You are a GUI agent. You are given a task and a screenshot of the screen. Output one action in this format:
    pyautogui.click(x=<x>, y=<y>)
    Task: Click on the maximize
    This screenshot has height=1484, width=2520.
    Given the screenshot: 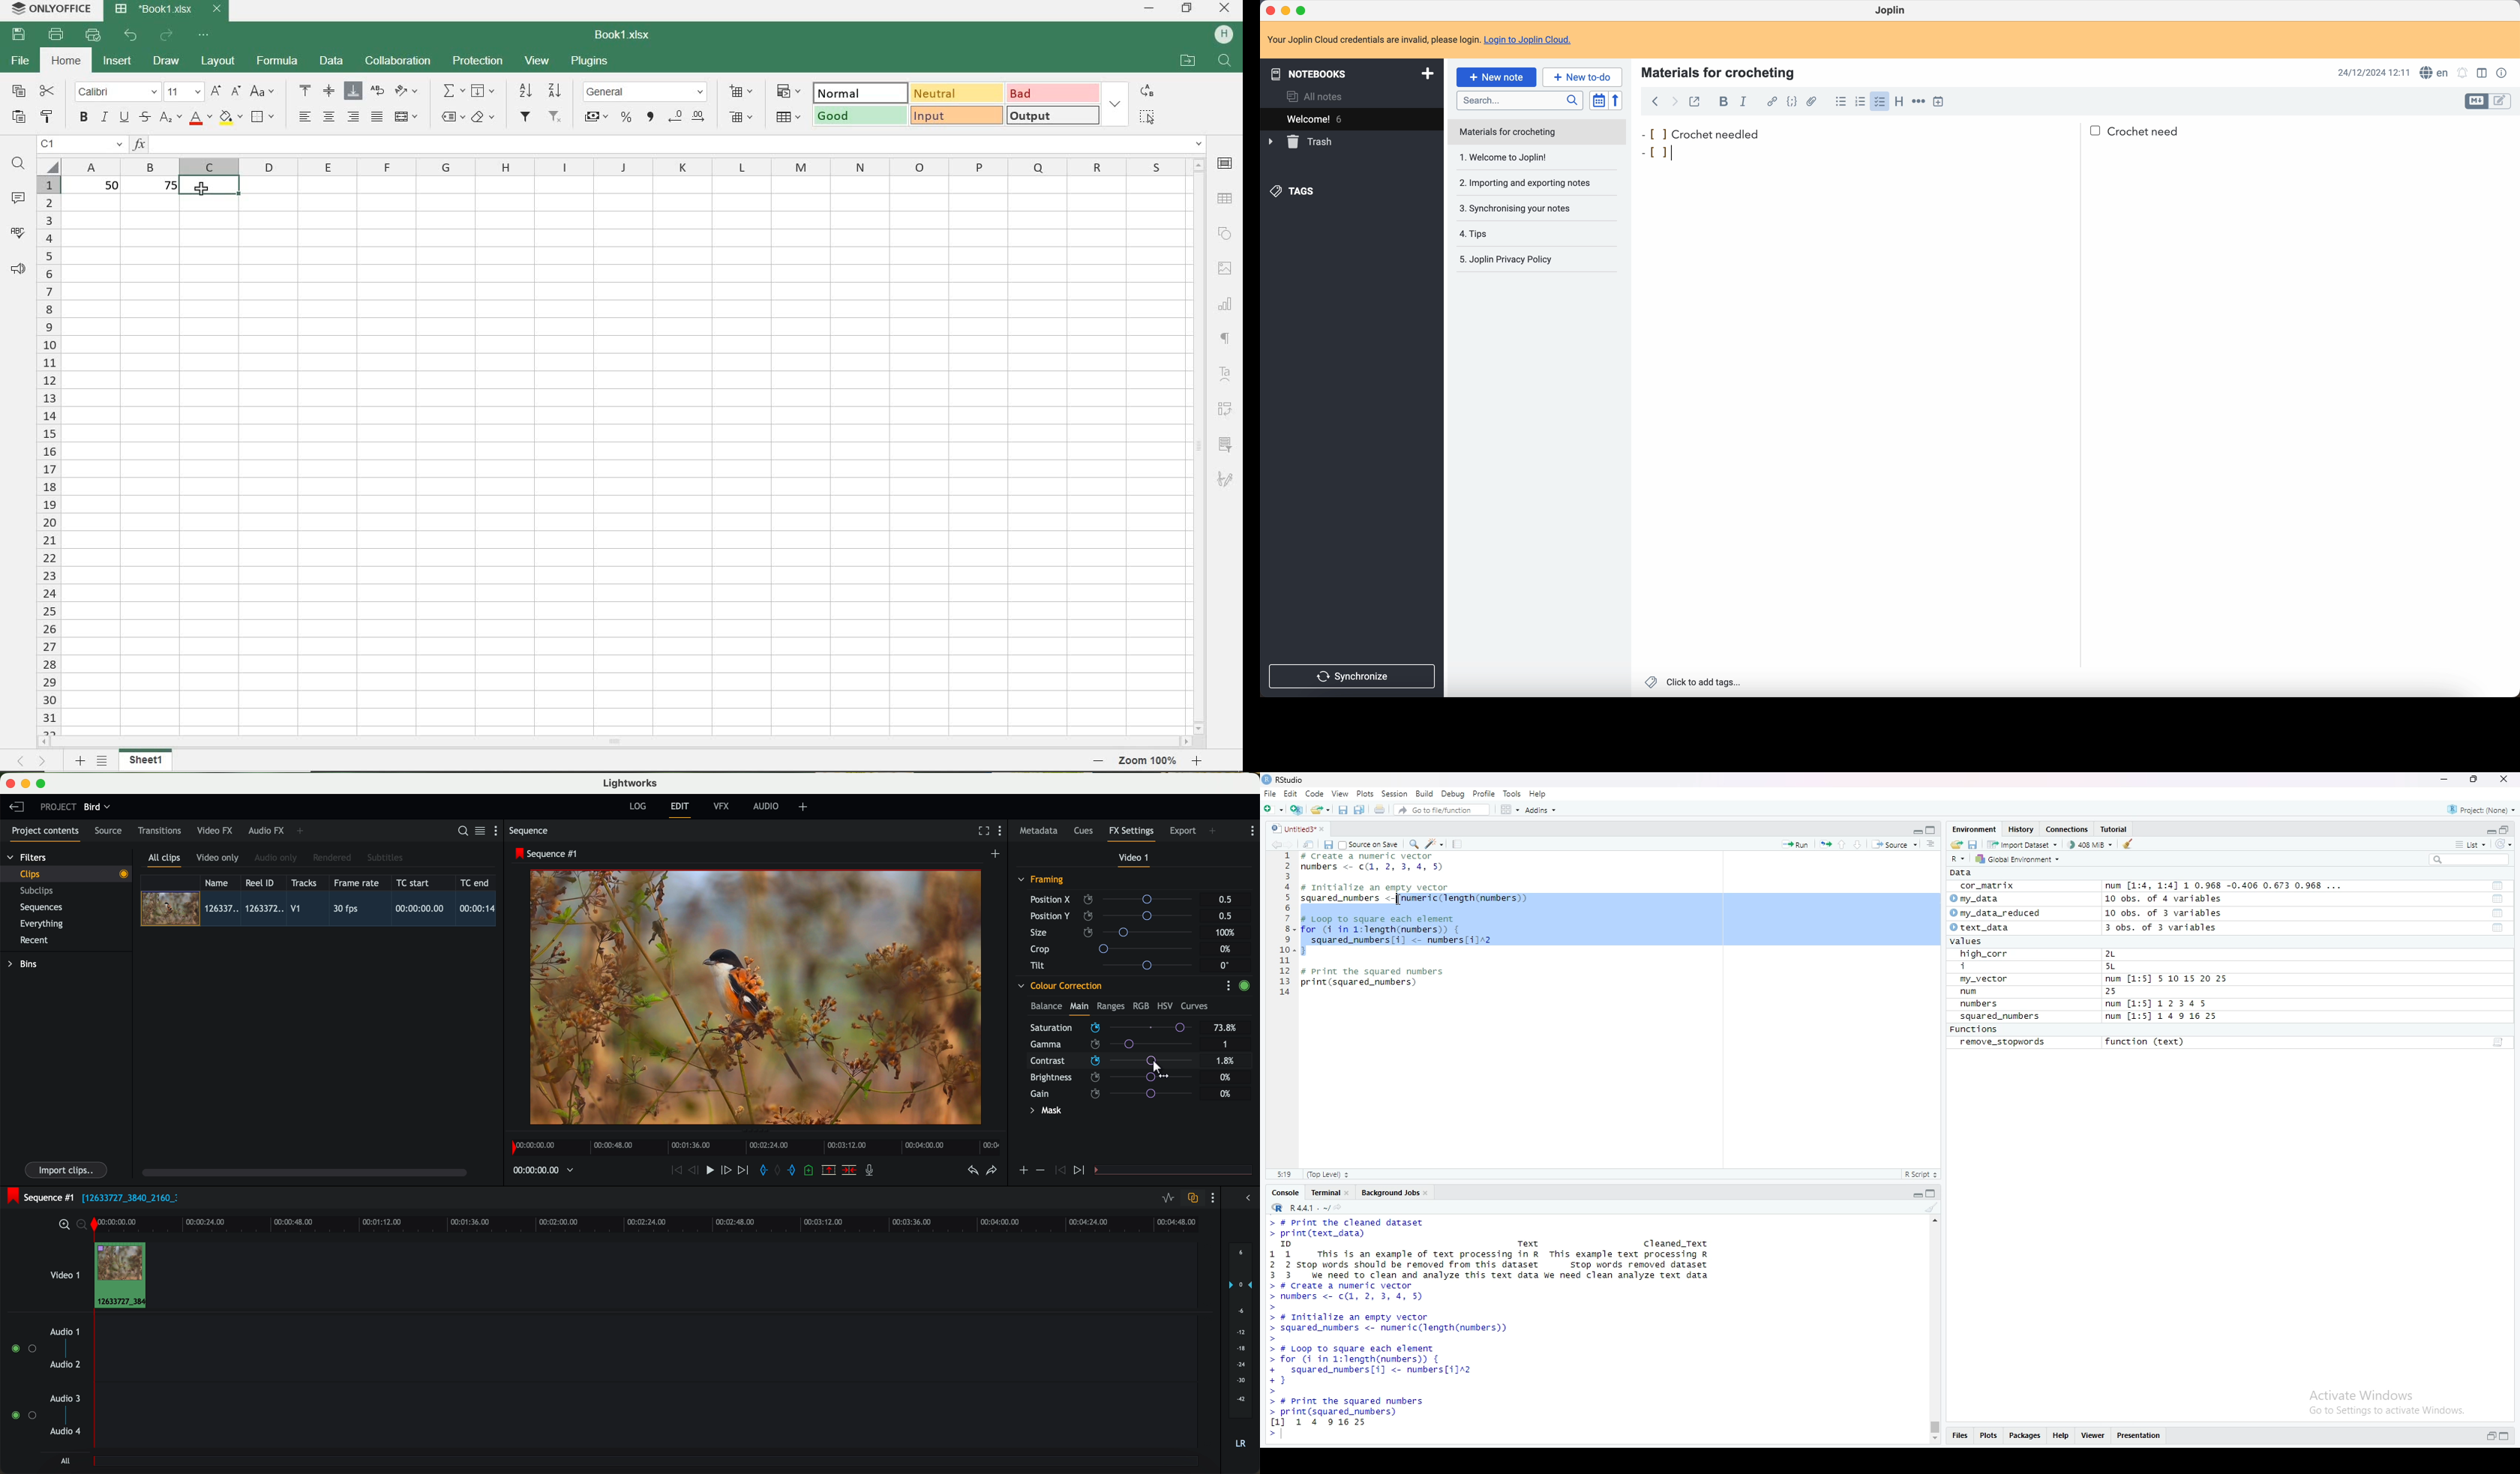 What is the action you would take?
    pyautogui.click(x=1933, y=1192)
    